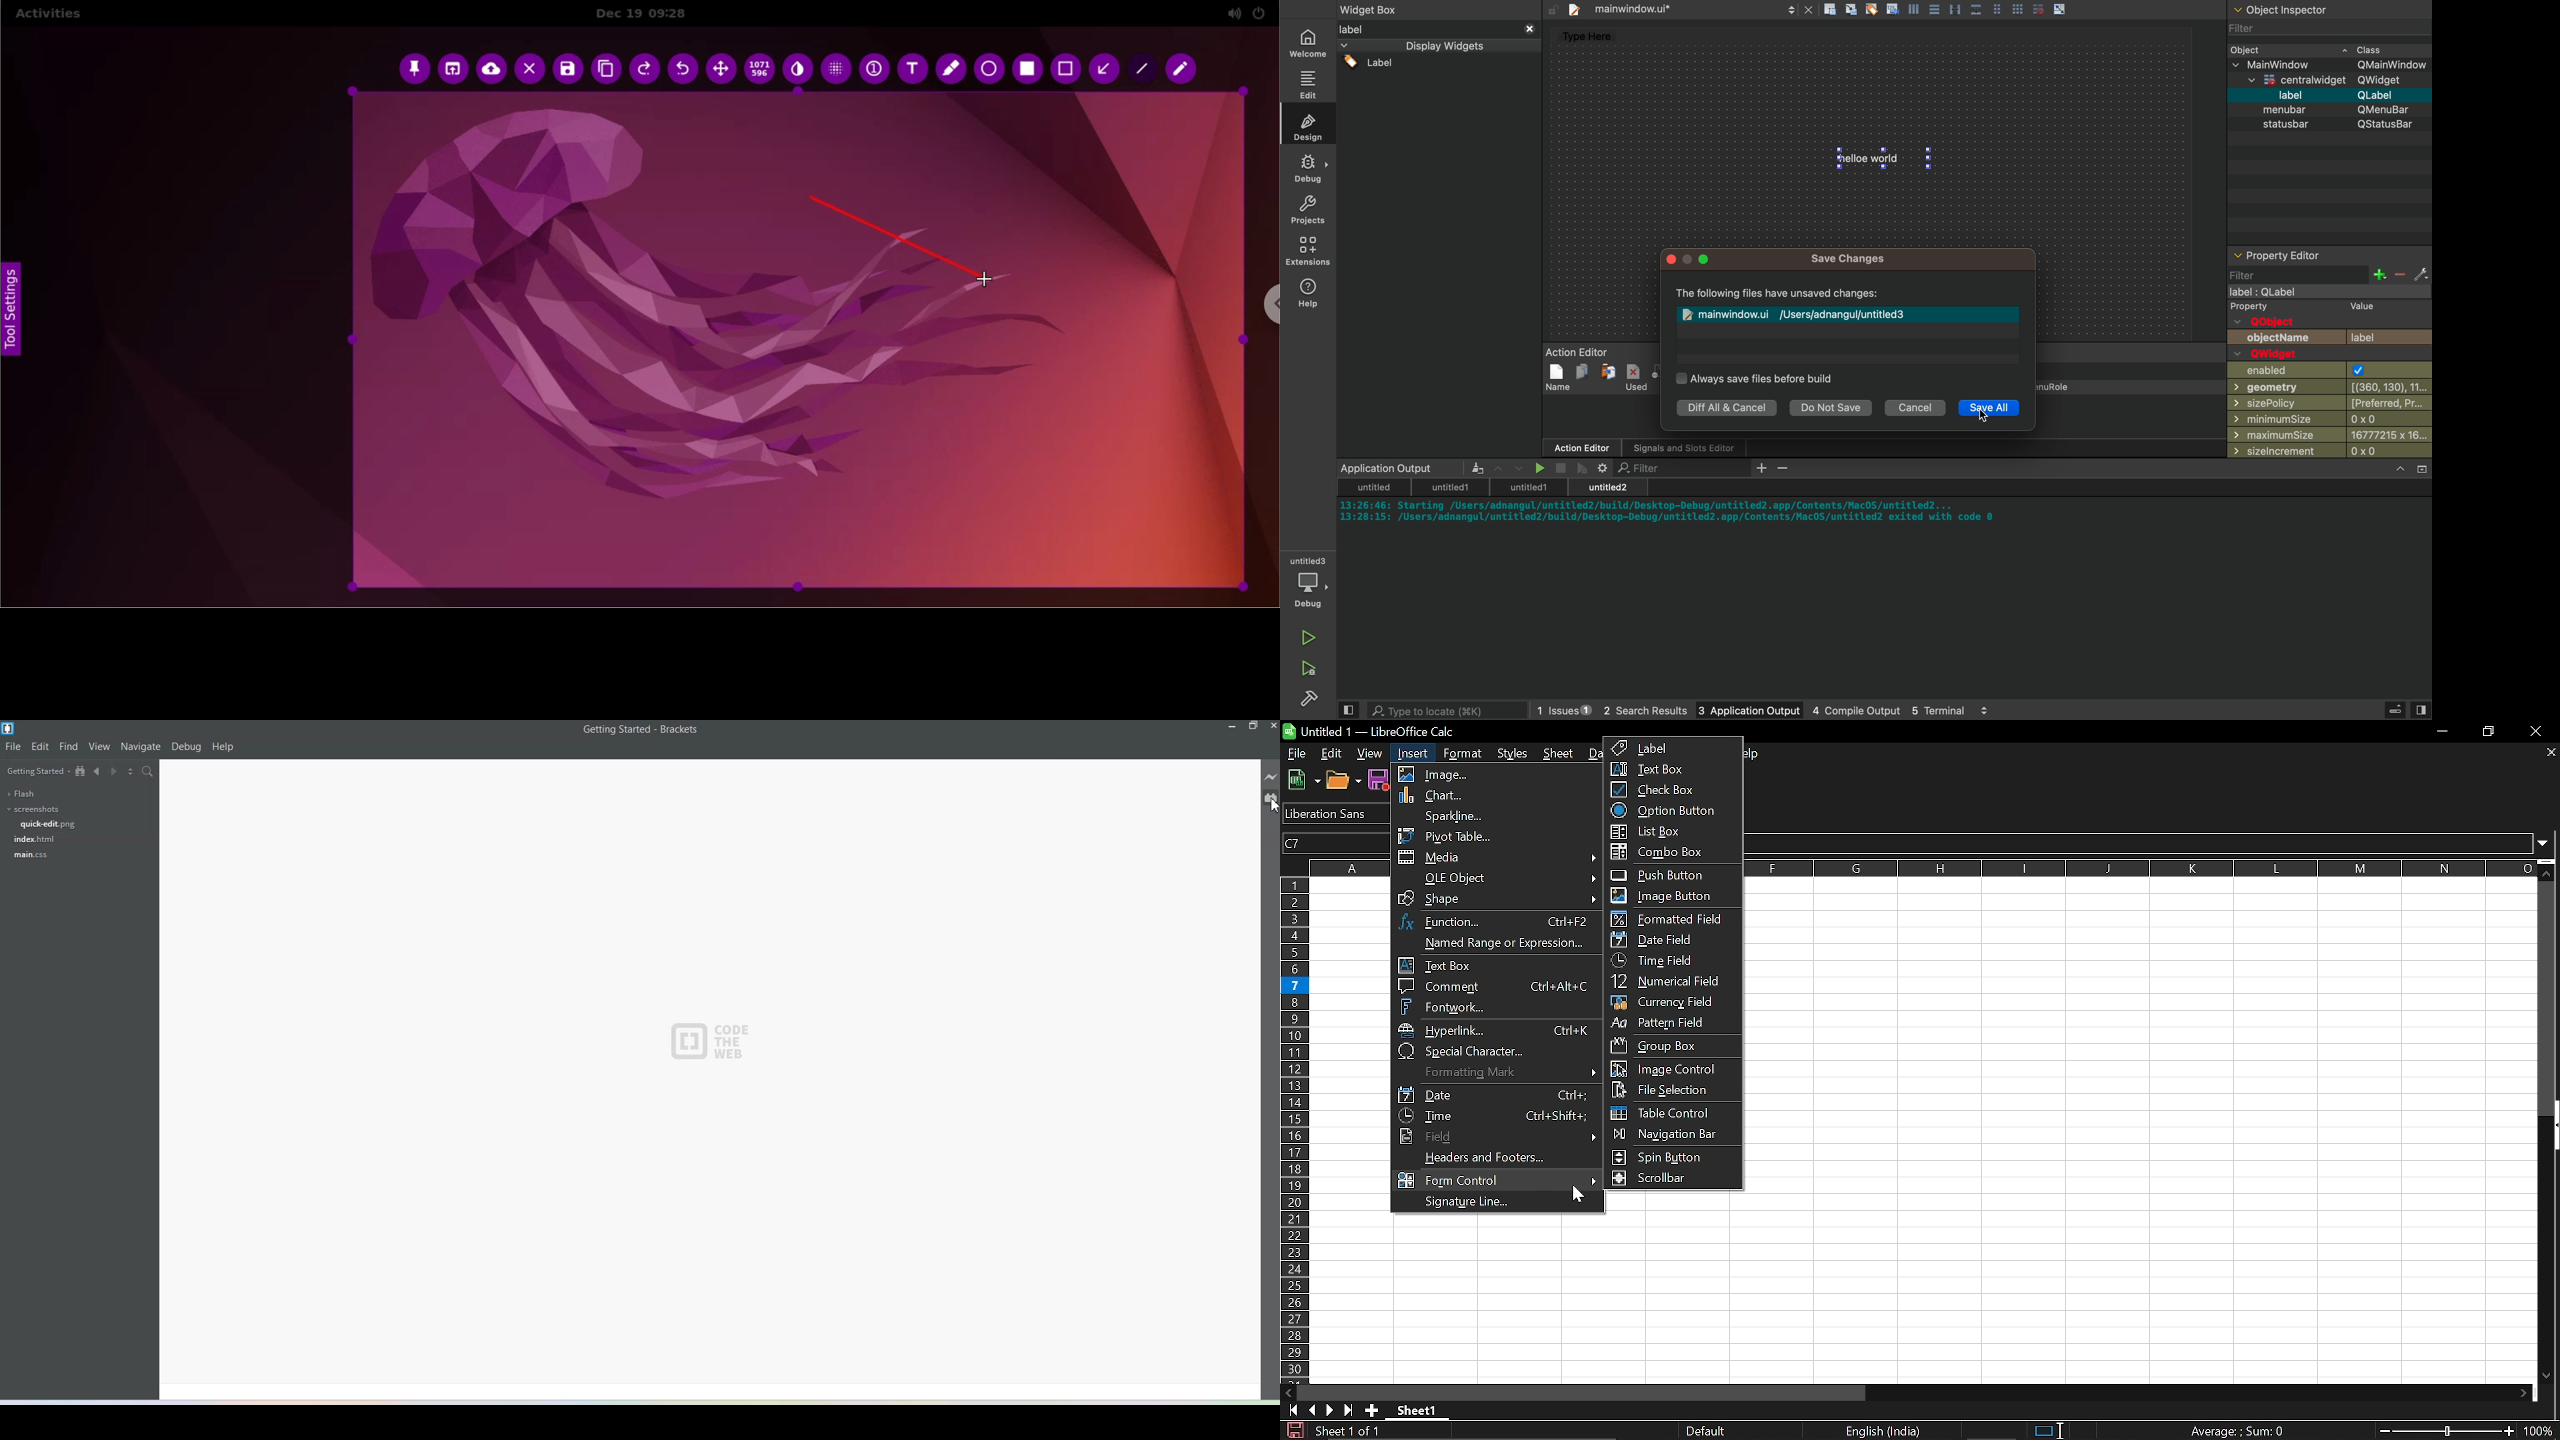 The height and width of the screenshot is (1456, 2576). Describe the element at coordinates (1498, 922) in the screenshot. I see `Function` at that location.